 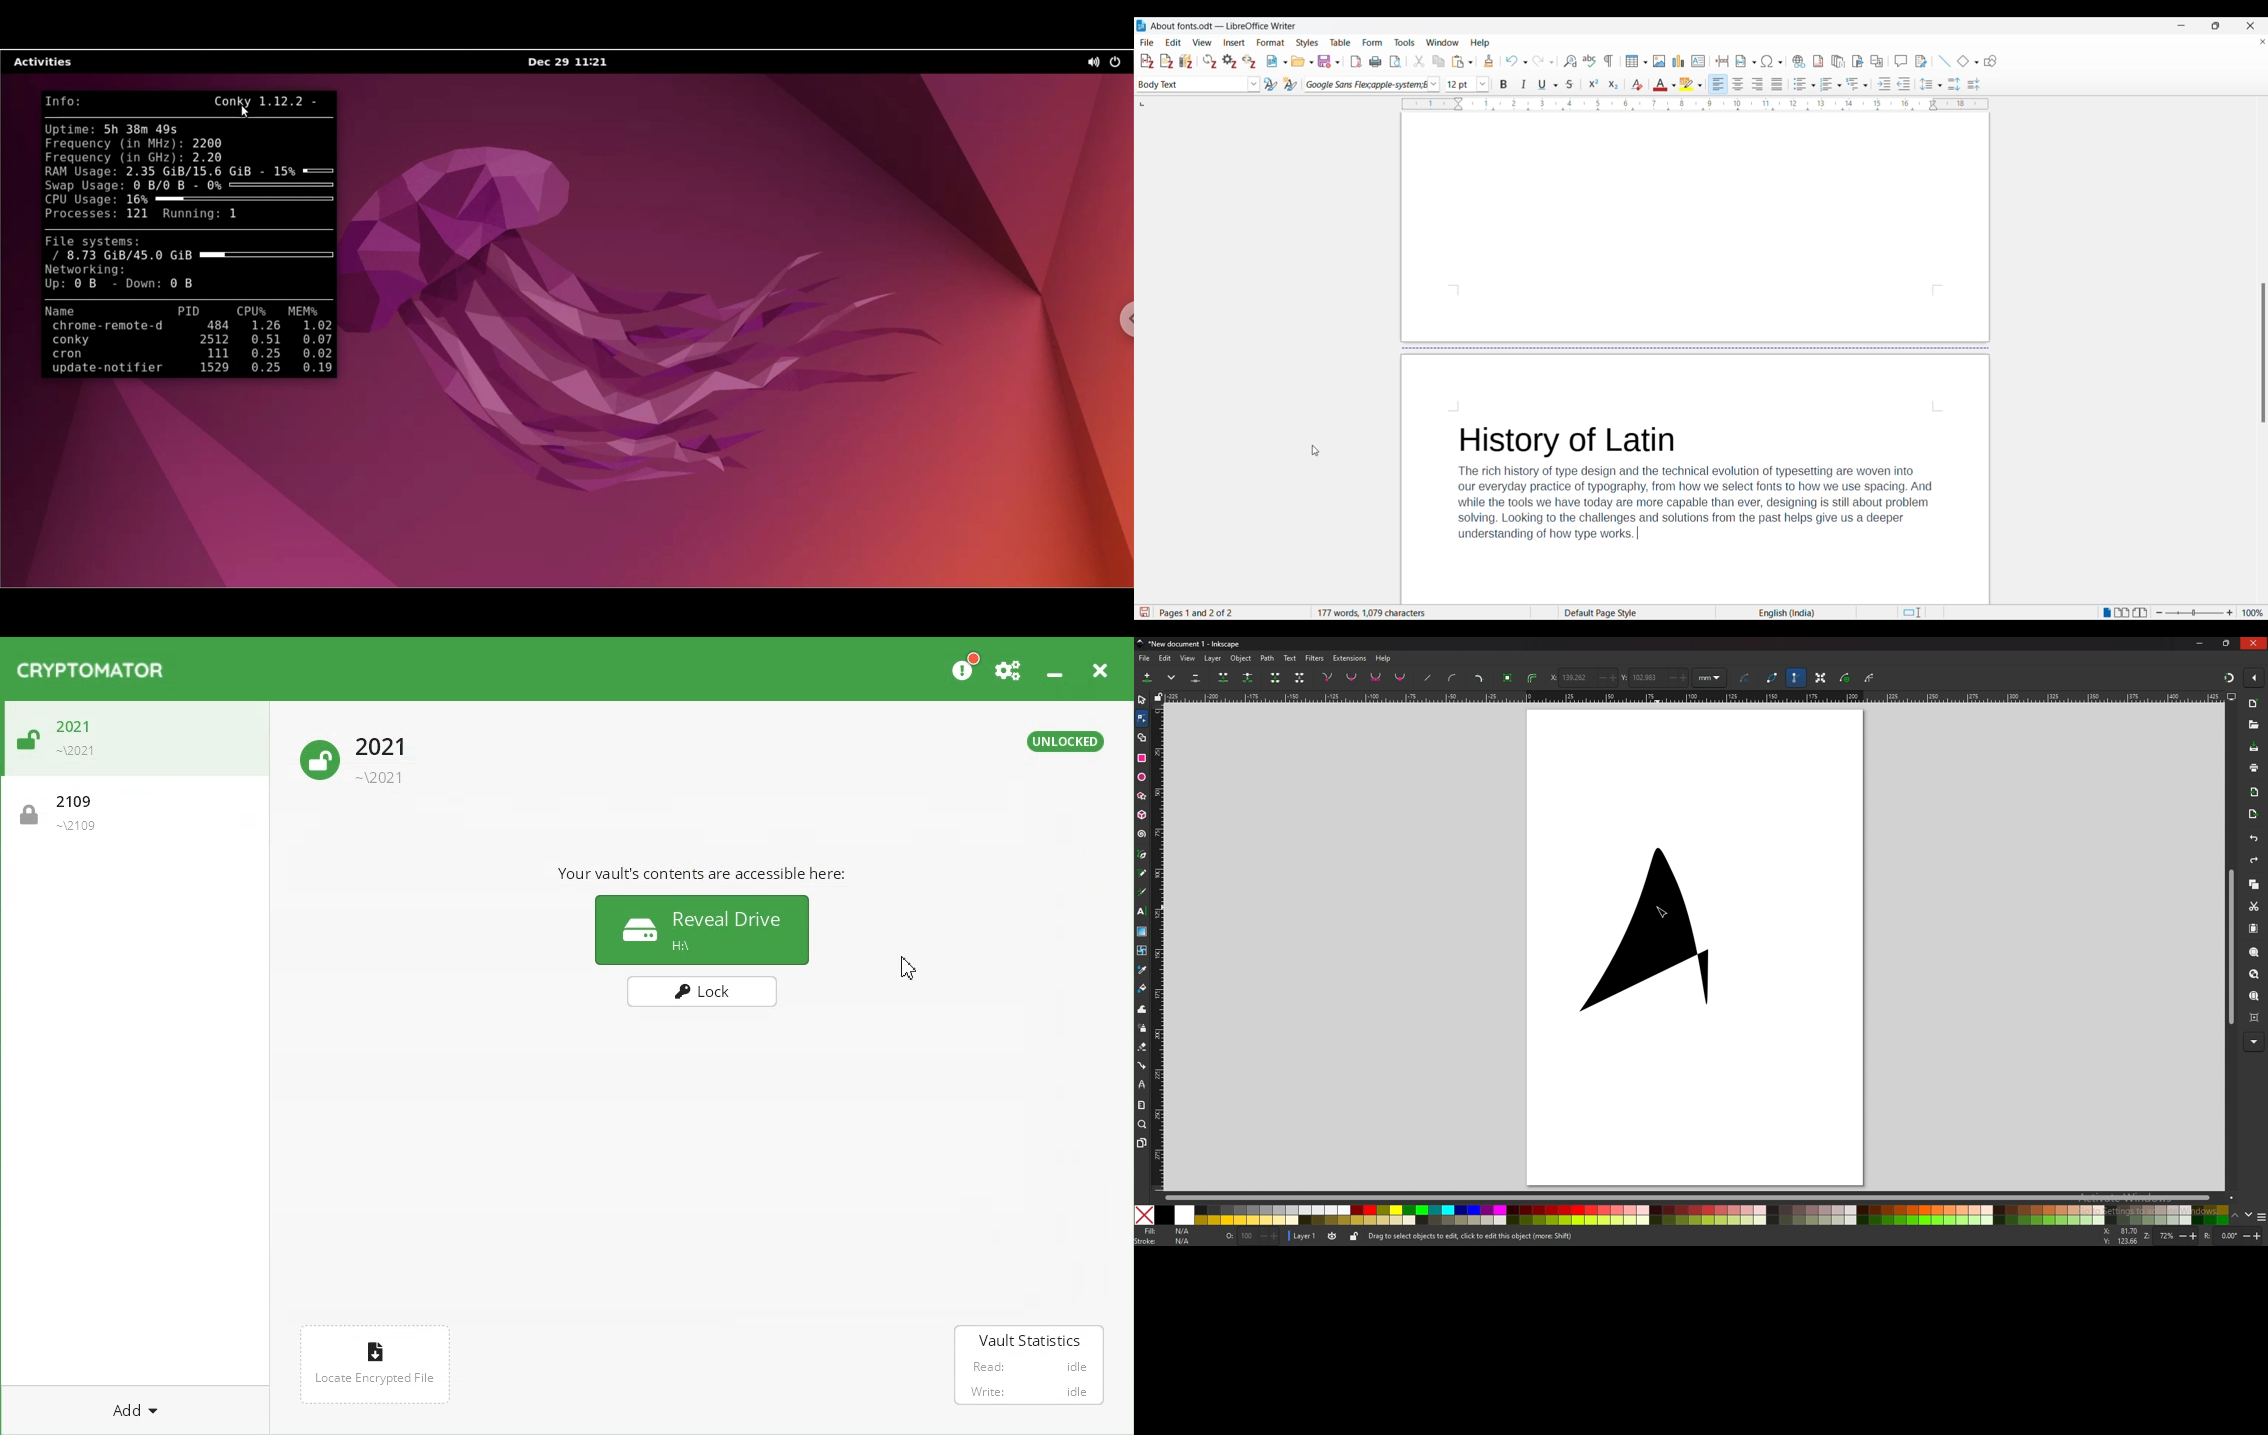 What do you see at coordinates (1796, 678) in the screenshot?
I see `show bezier handle` at bounding box center [1796, 678].